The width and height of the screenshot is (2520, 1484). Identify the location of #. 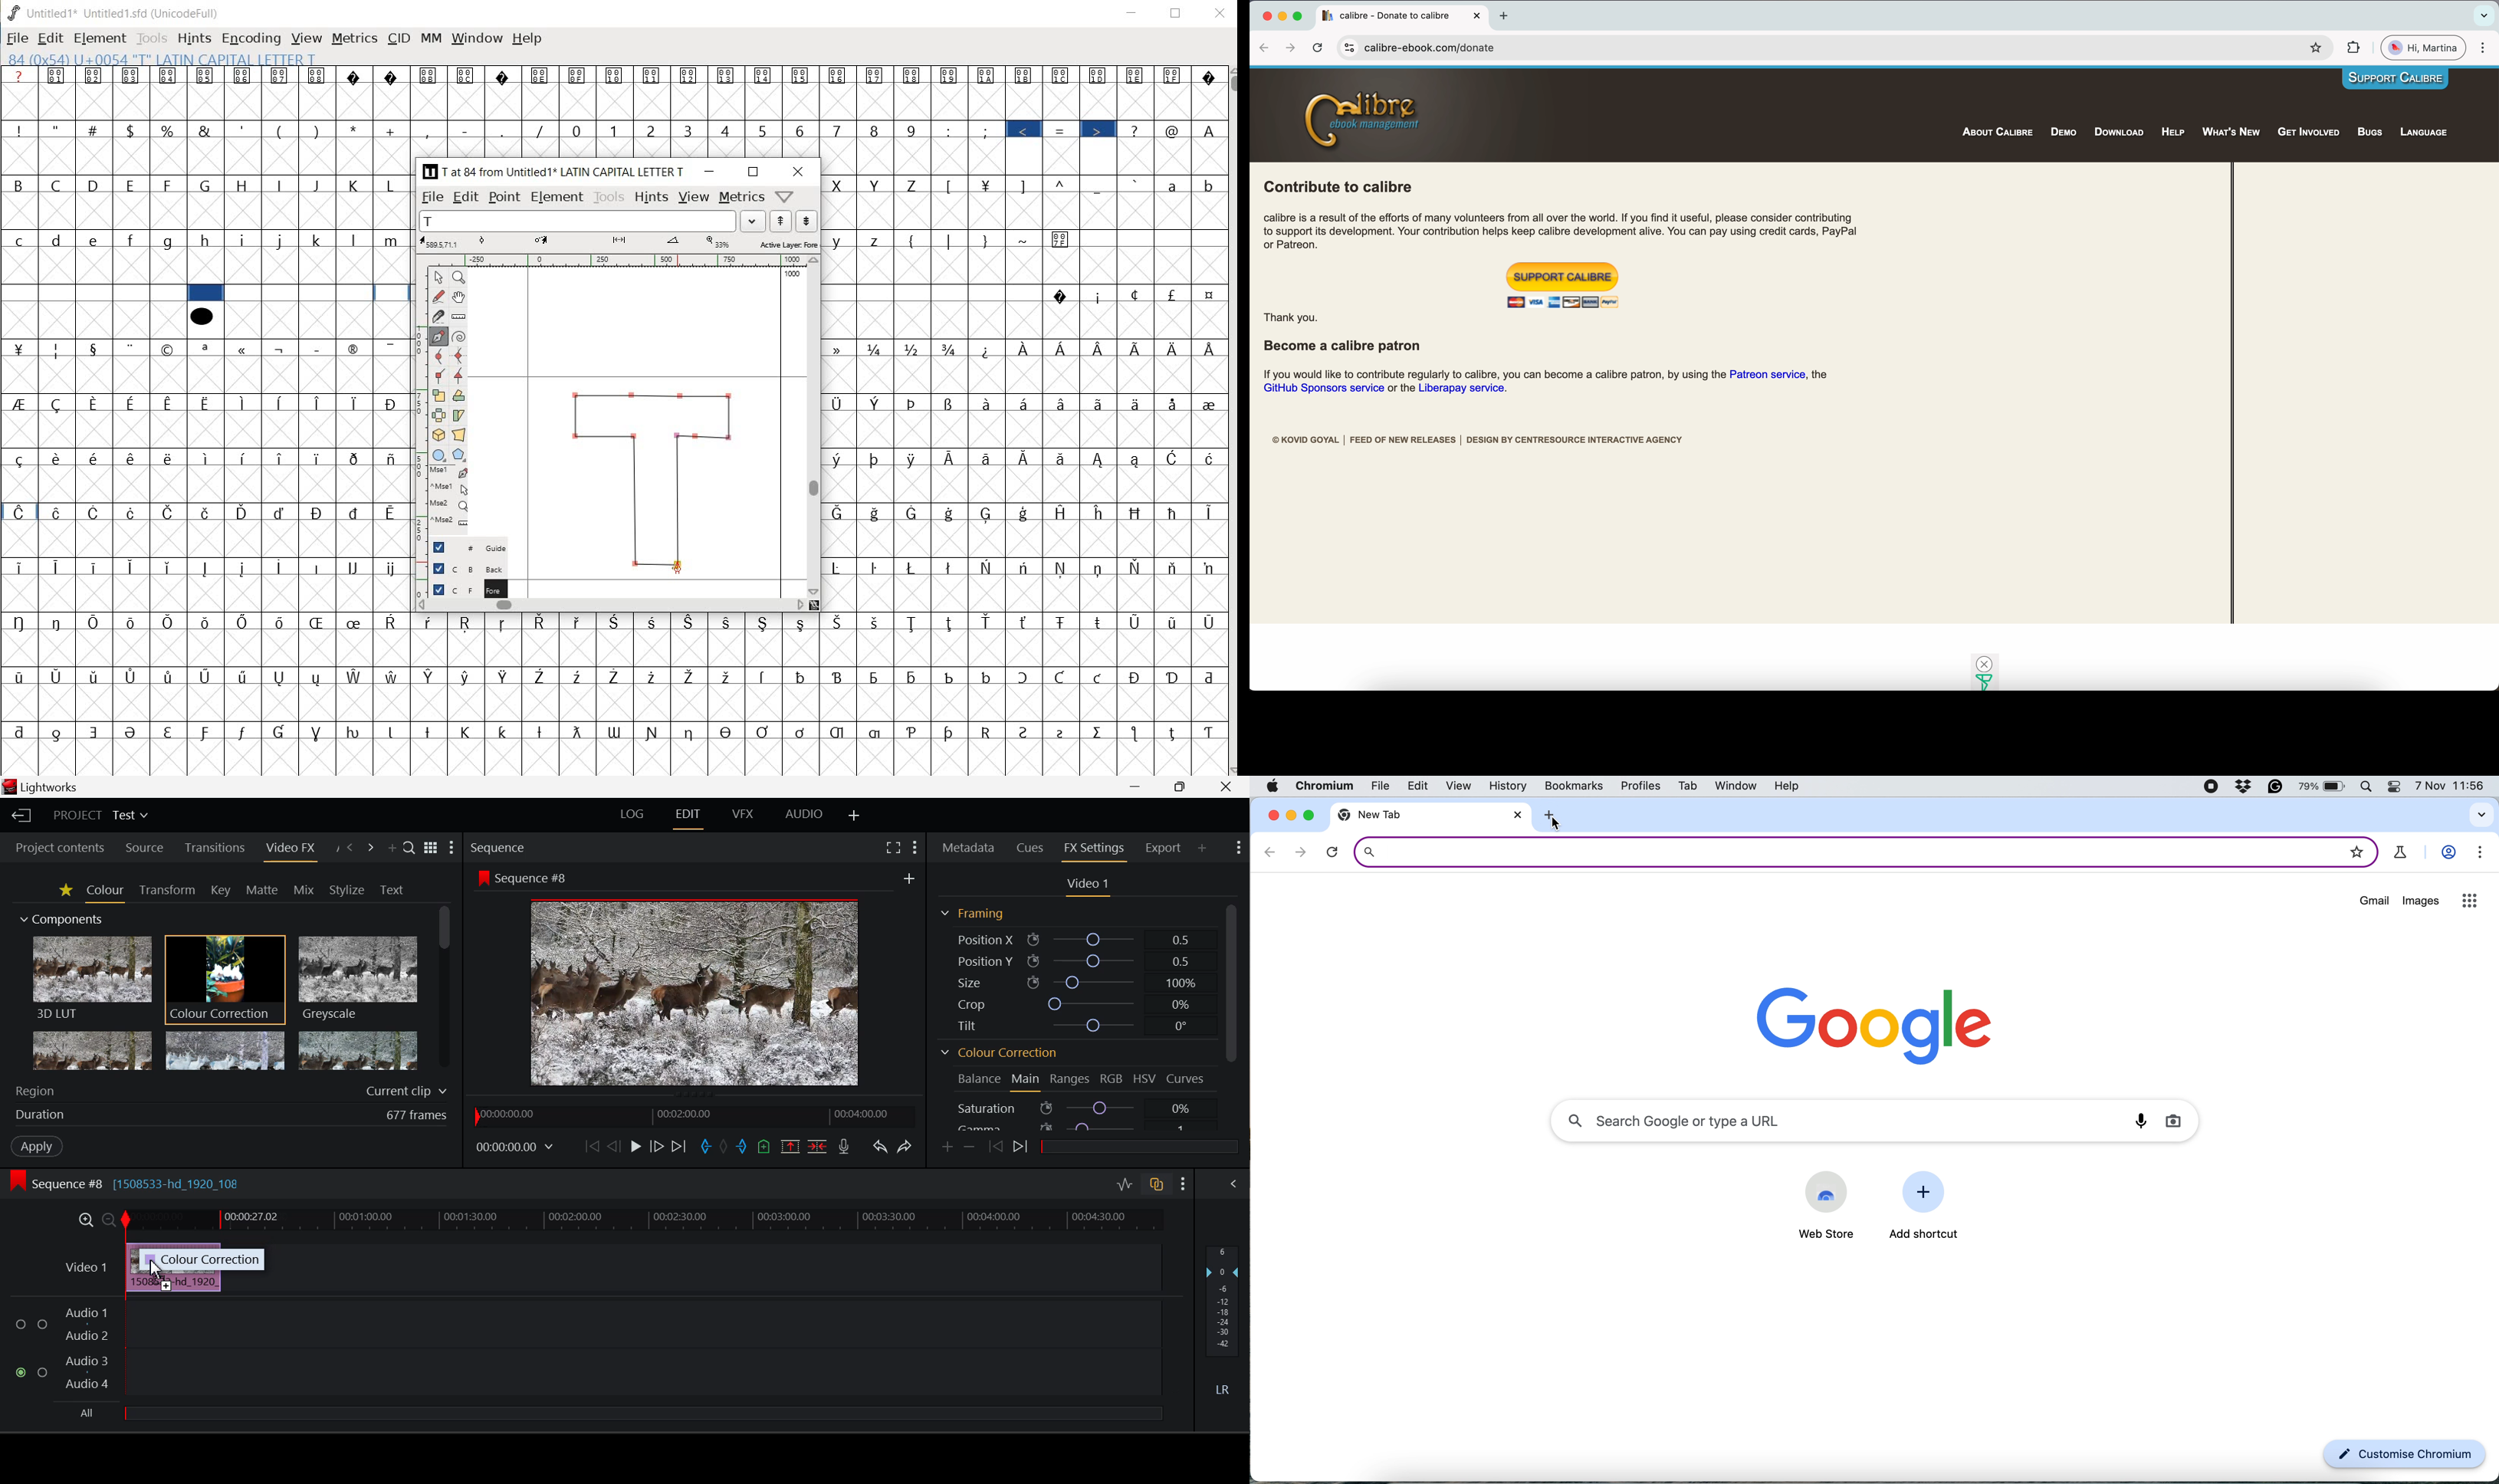
(94, 131).